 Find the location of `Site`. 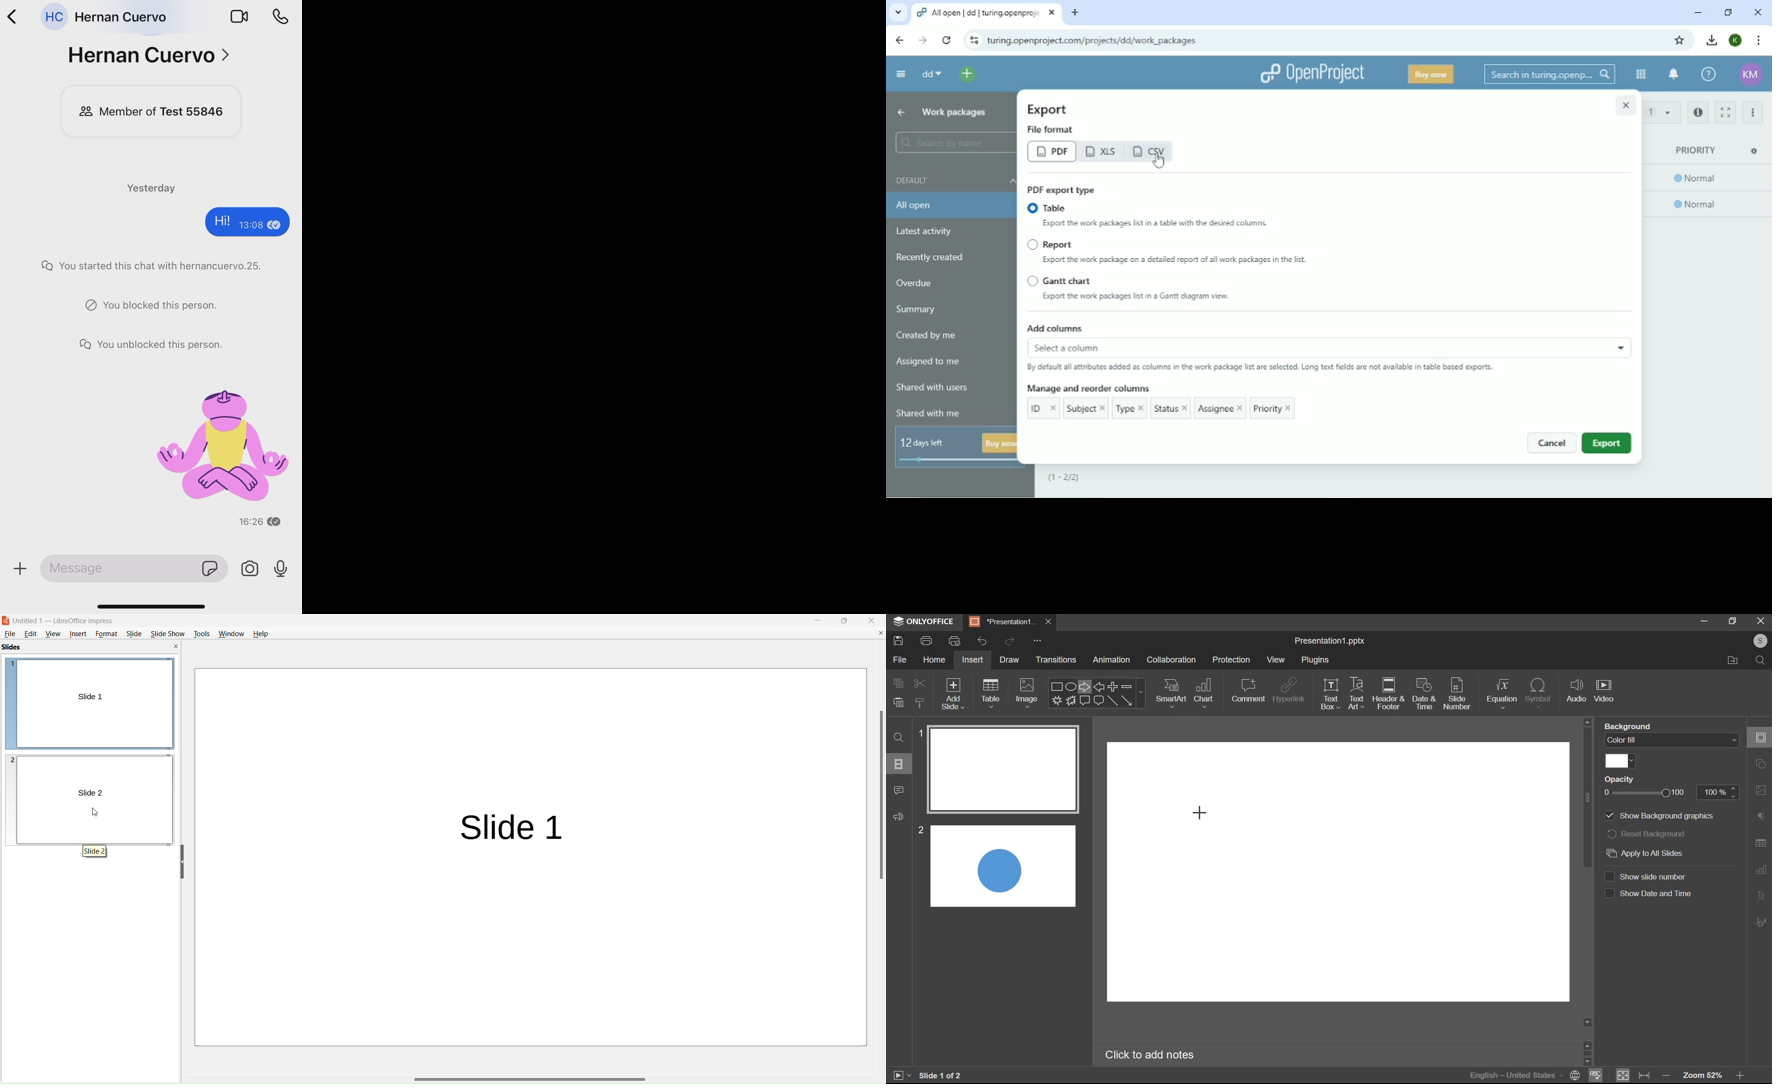

Site is located at coordinates (1093, 40).